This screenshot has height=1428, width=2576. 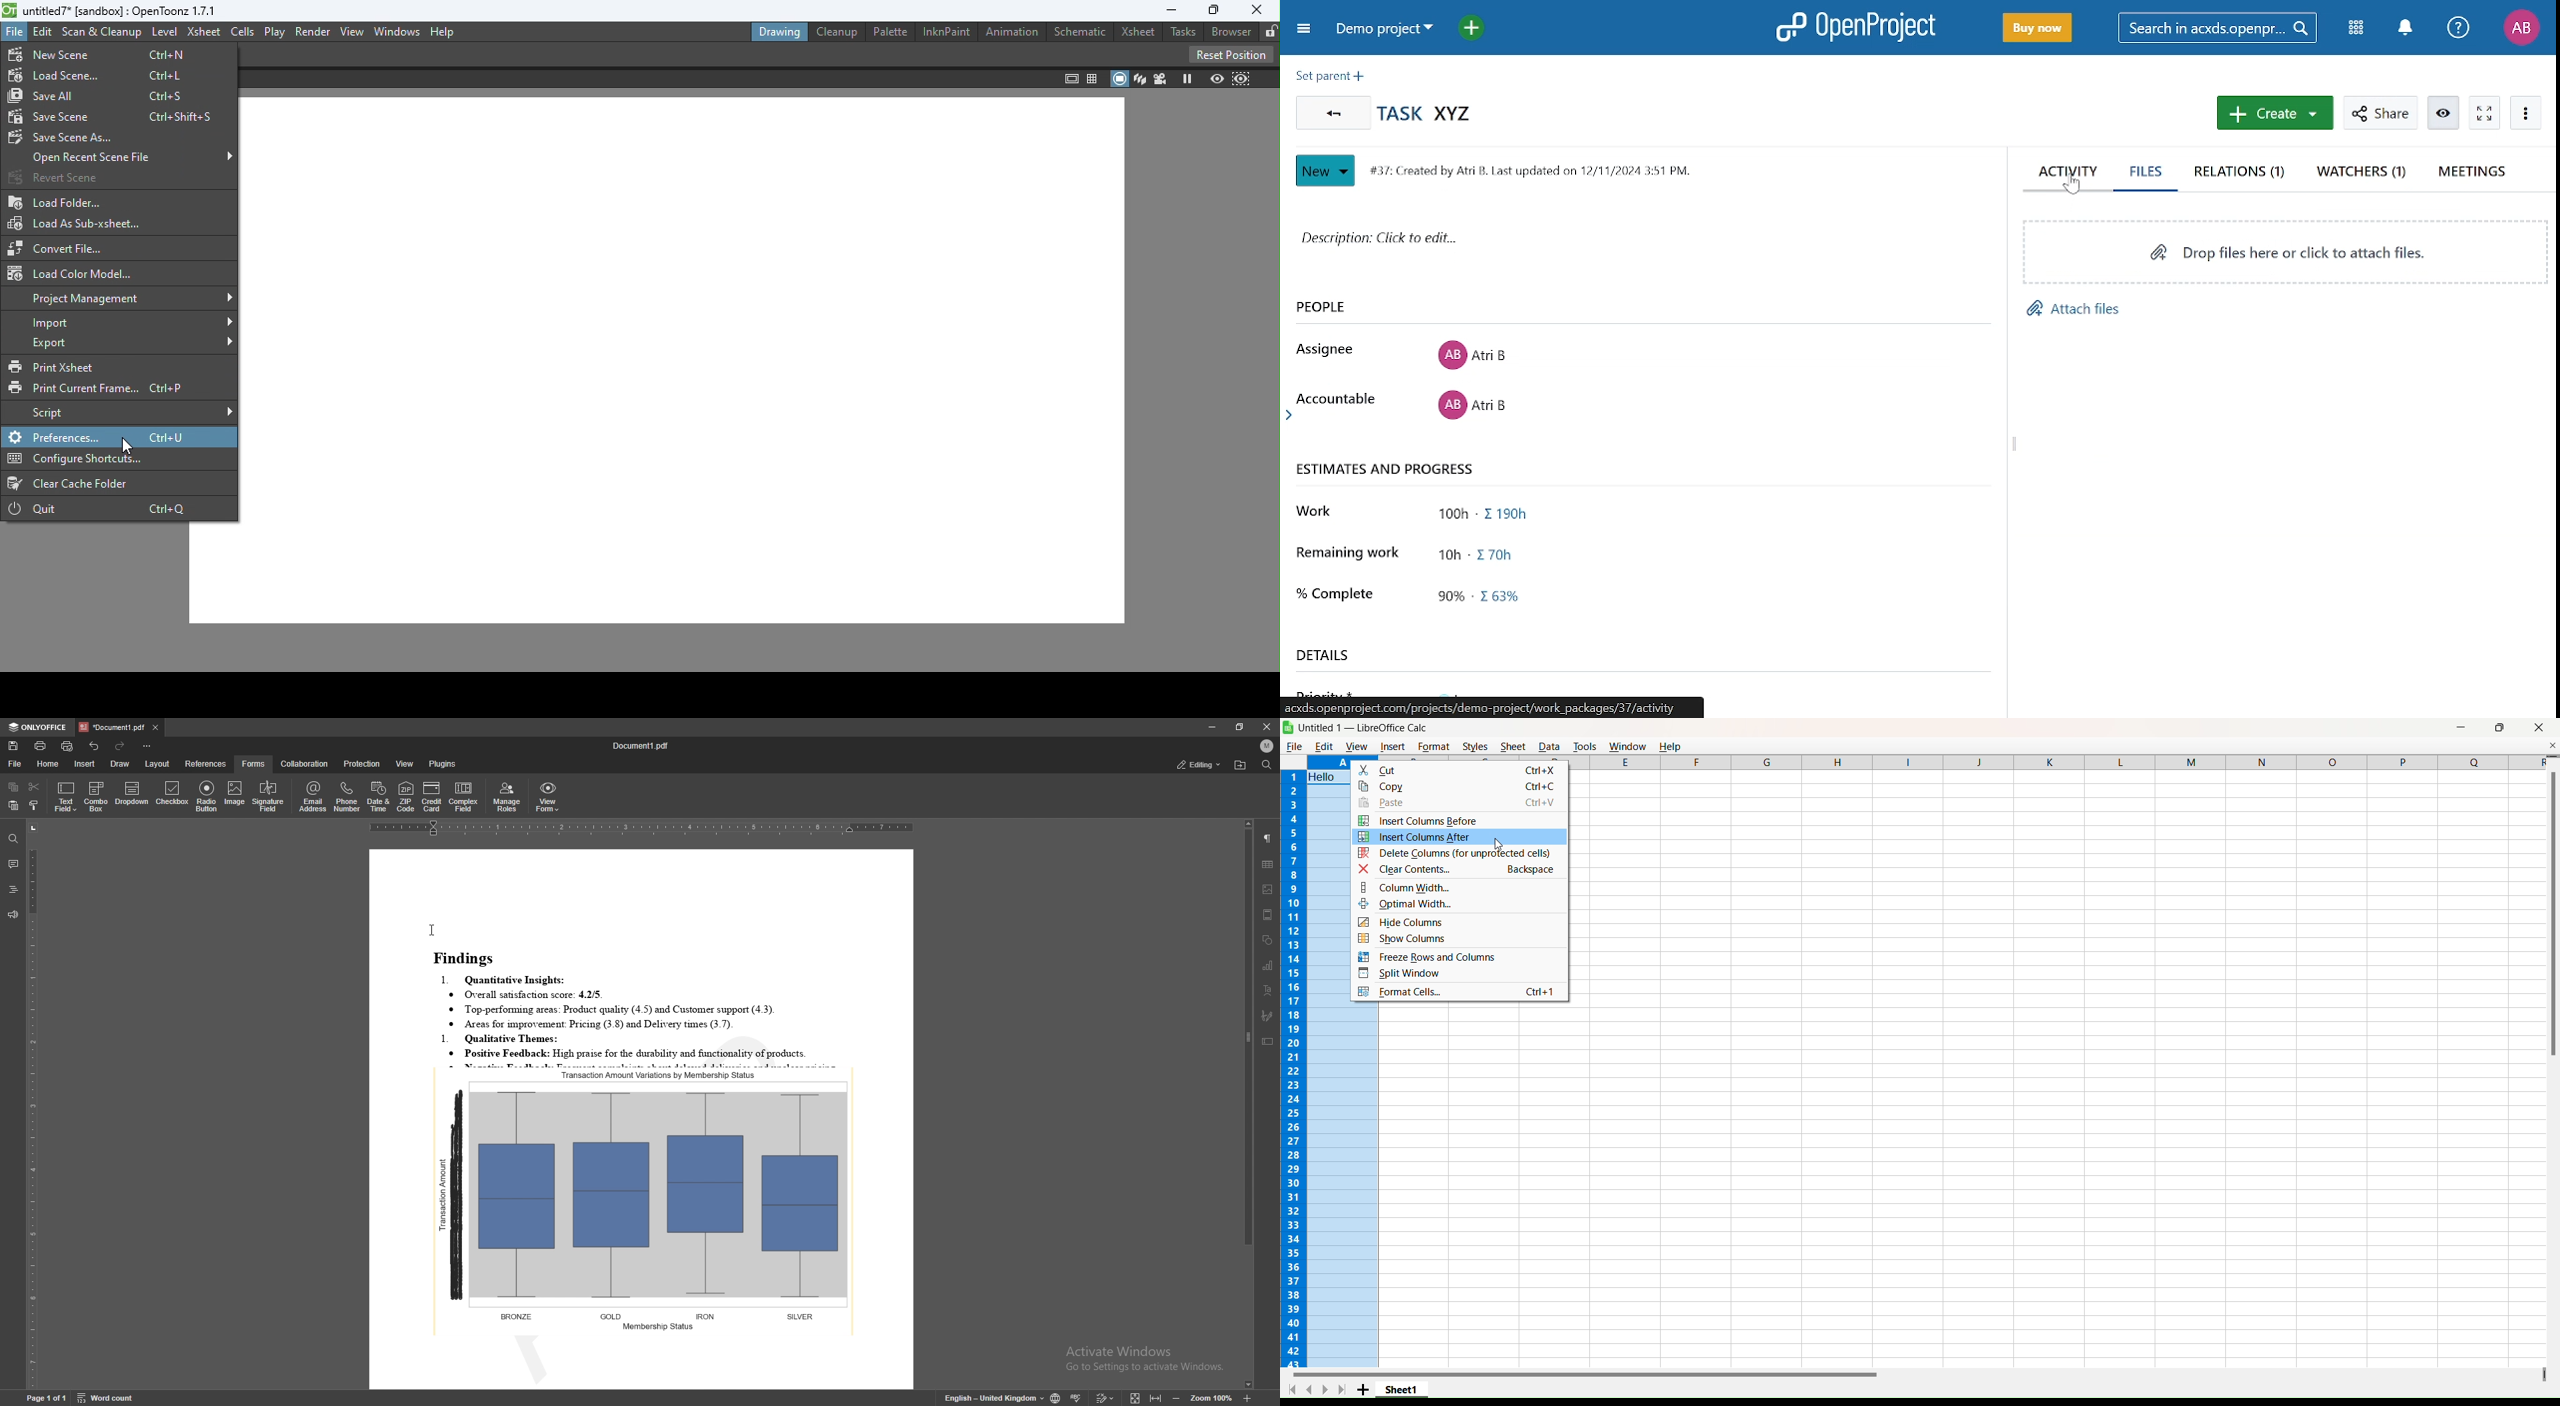 What do you see at coordinates (1268, 965) in the screenshot?
I see `chart` at bounding box center [1268, 965].